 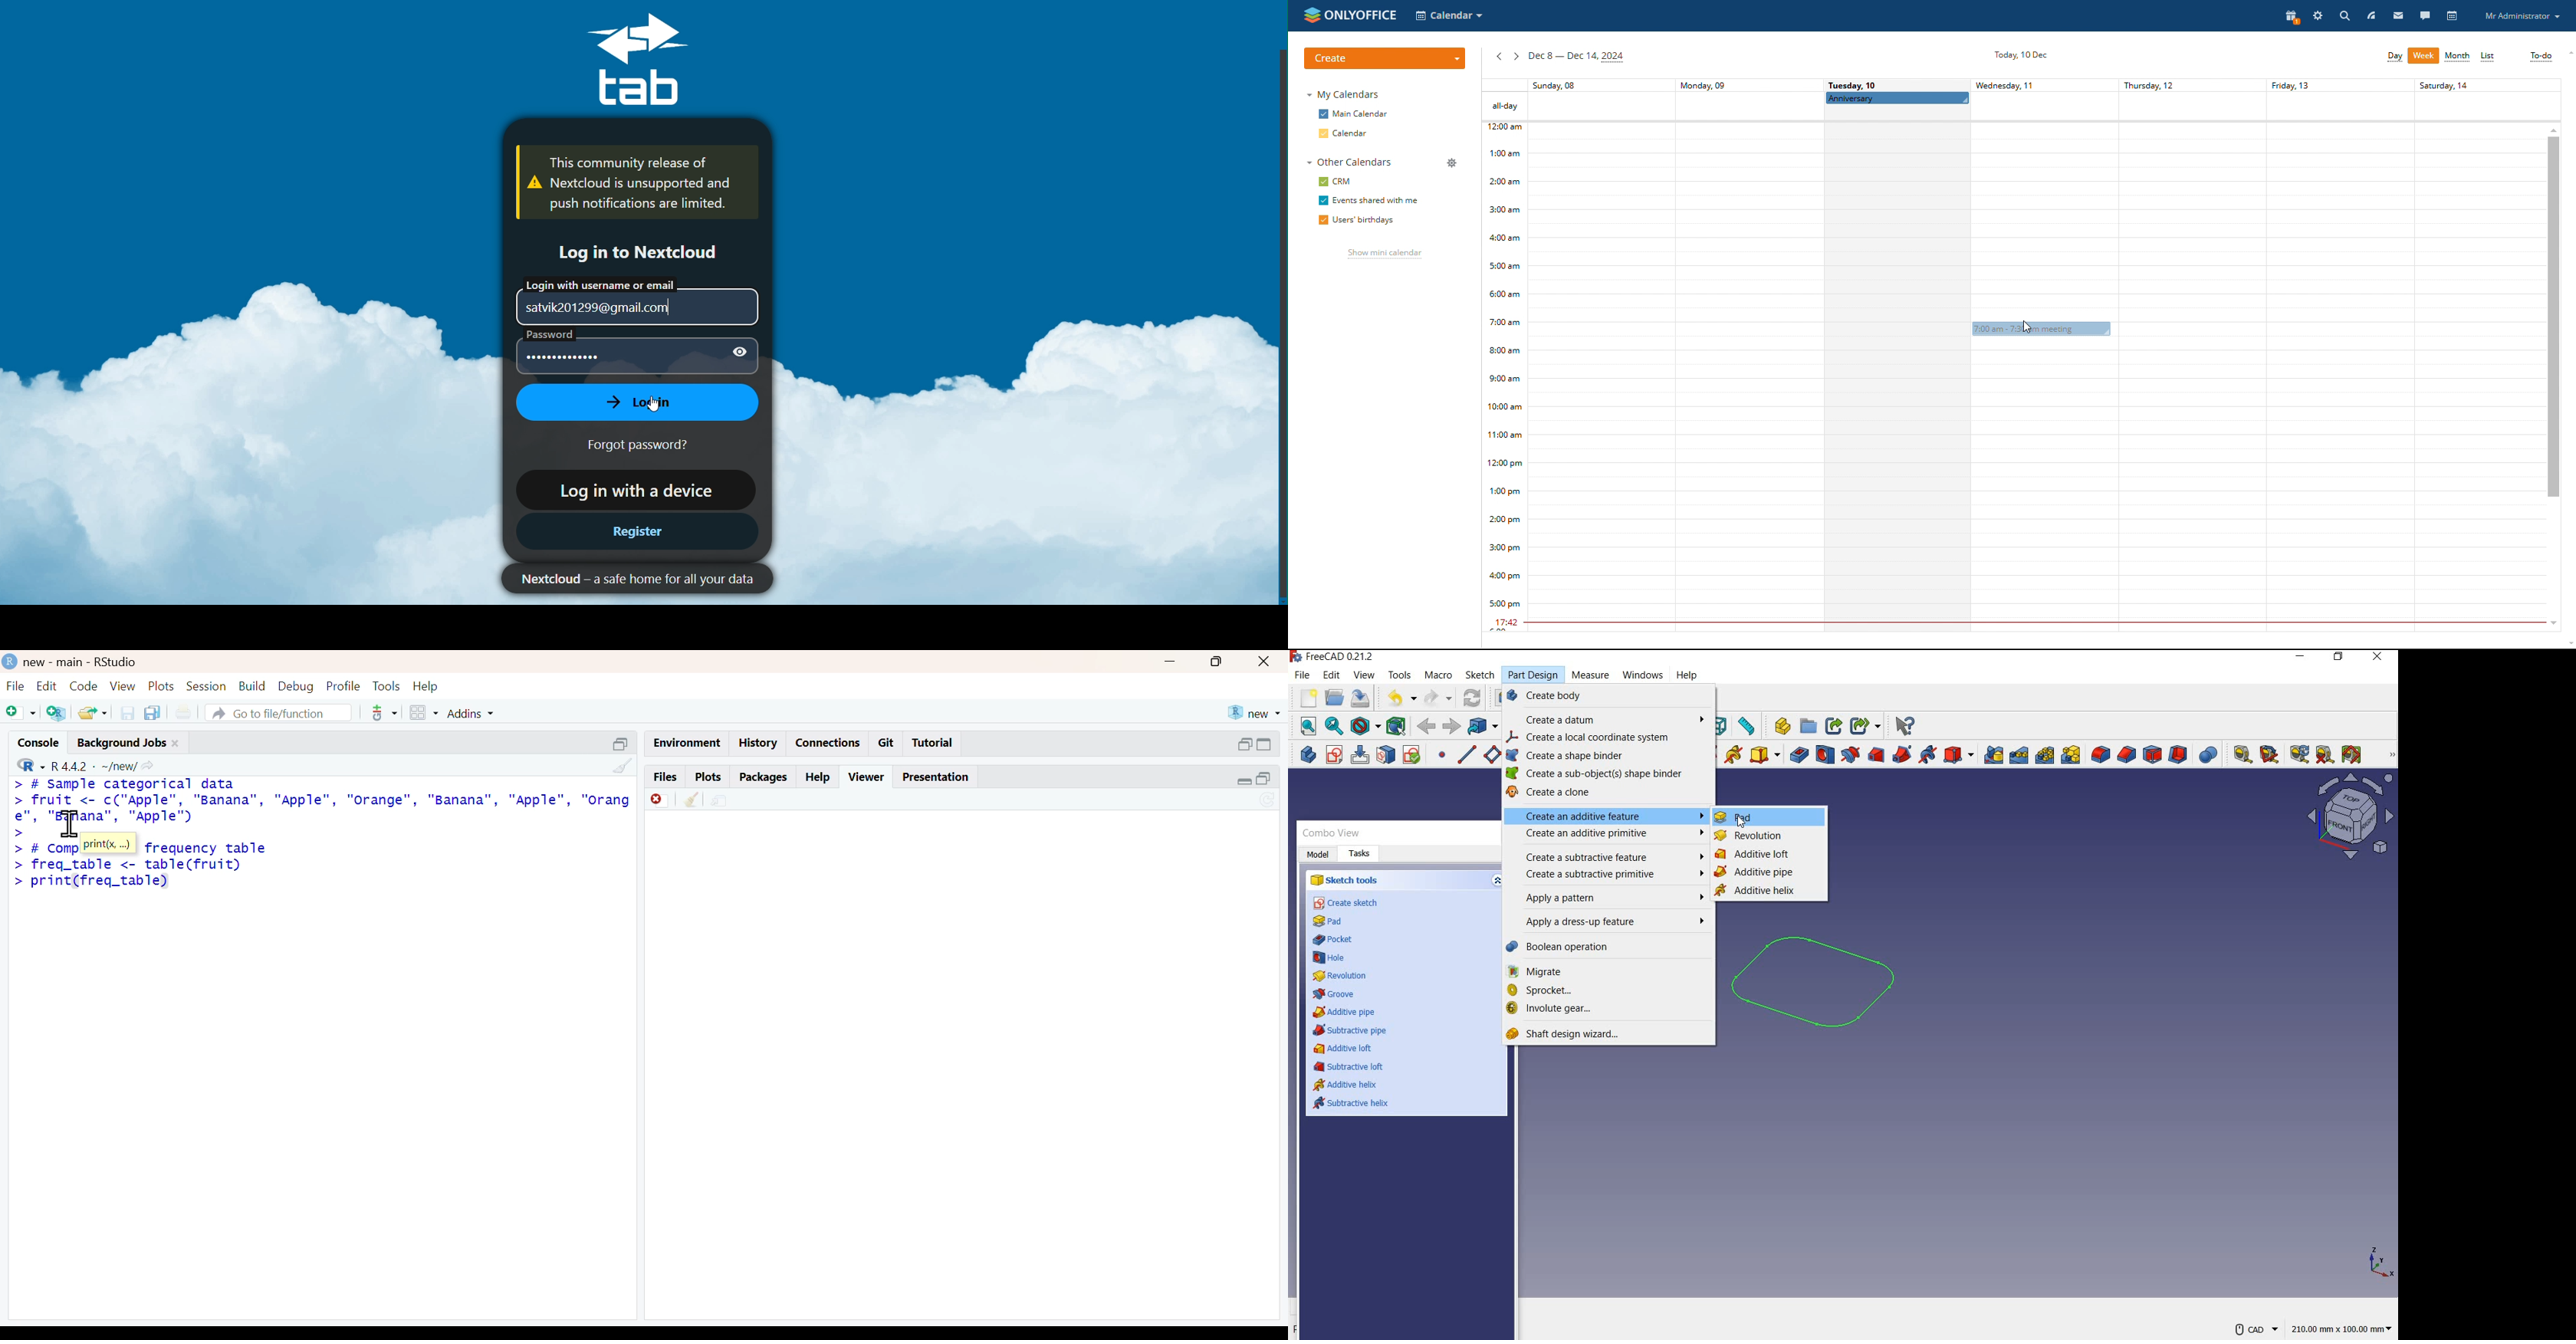 I want to click on groove, so click(x=1850, y=754).